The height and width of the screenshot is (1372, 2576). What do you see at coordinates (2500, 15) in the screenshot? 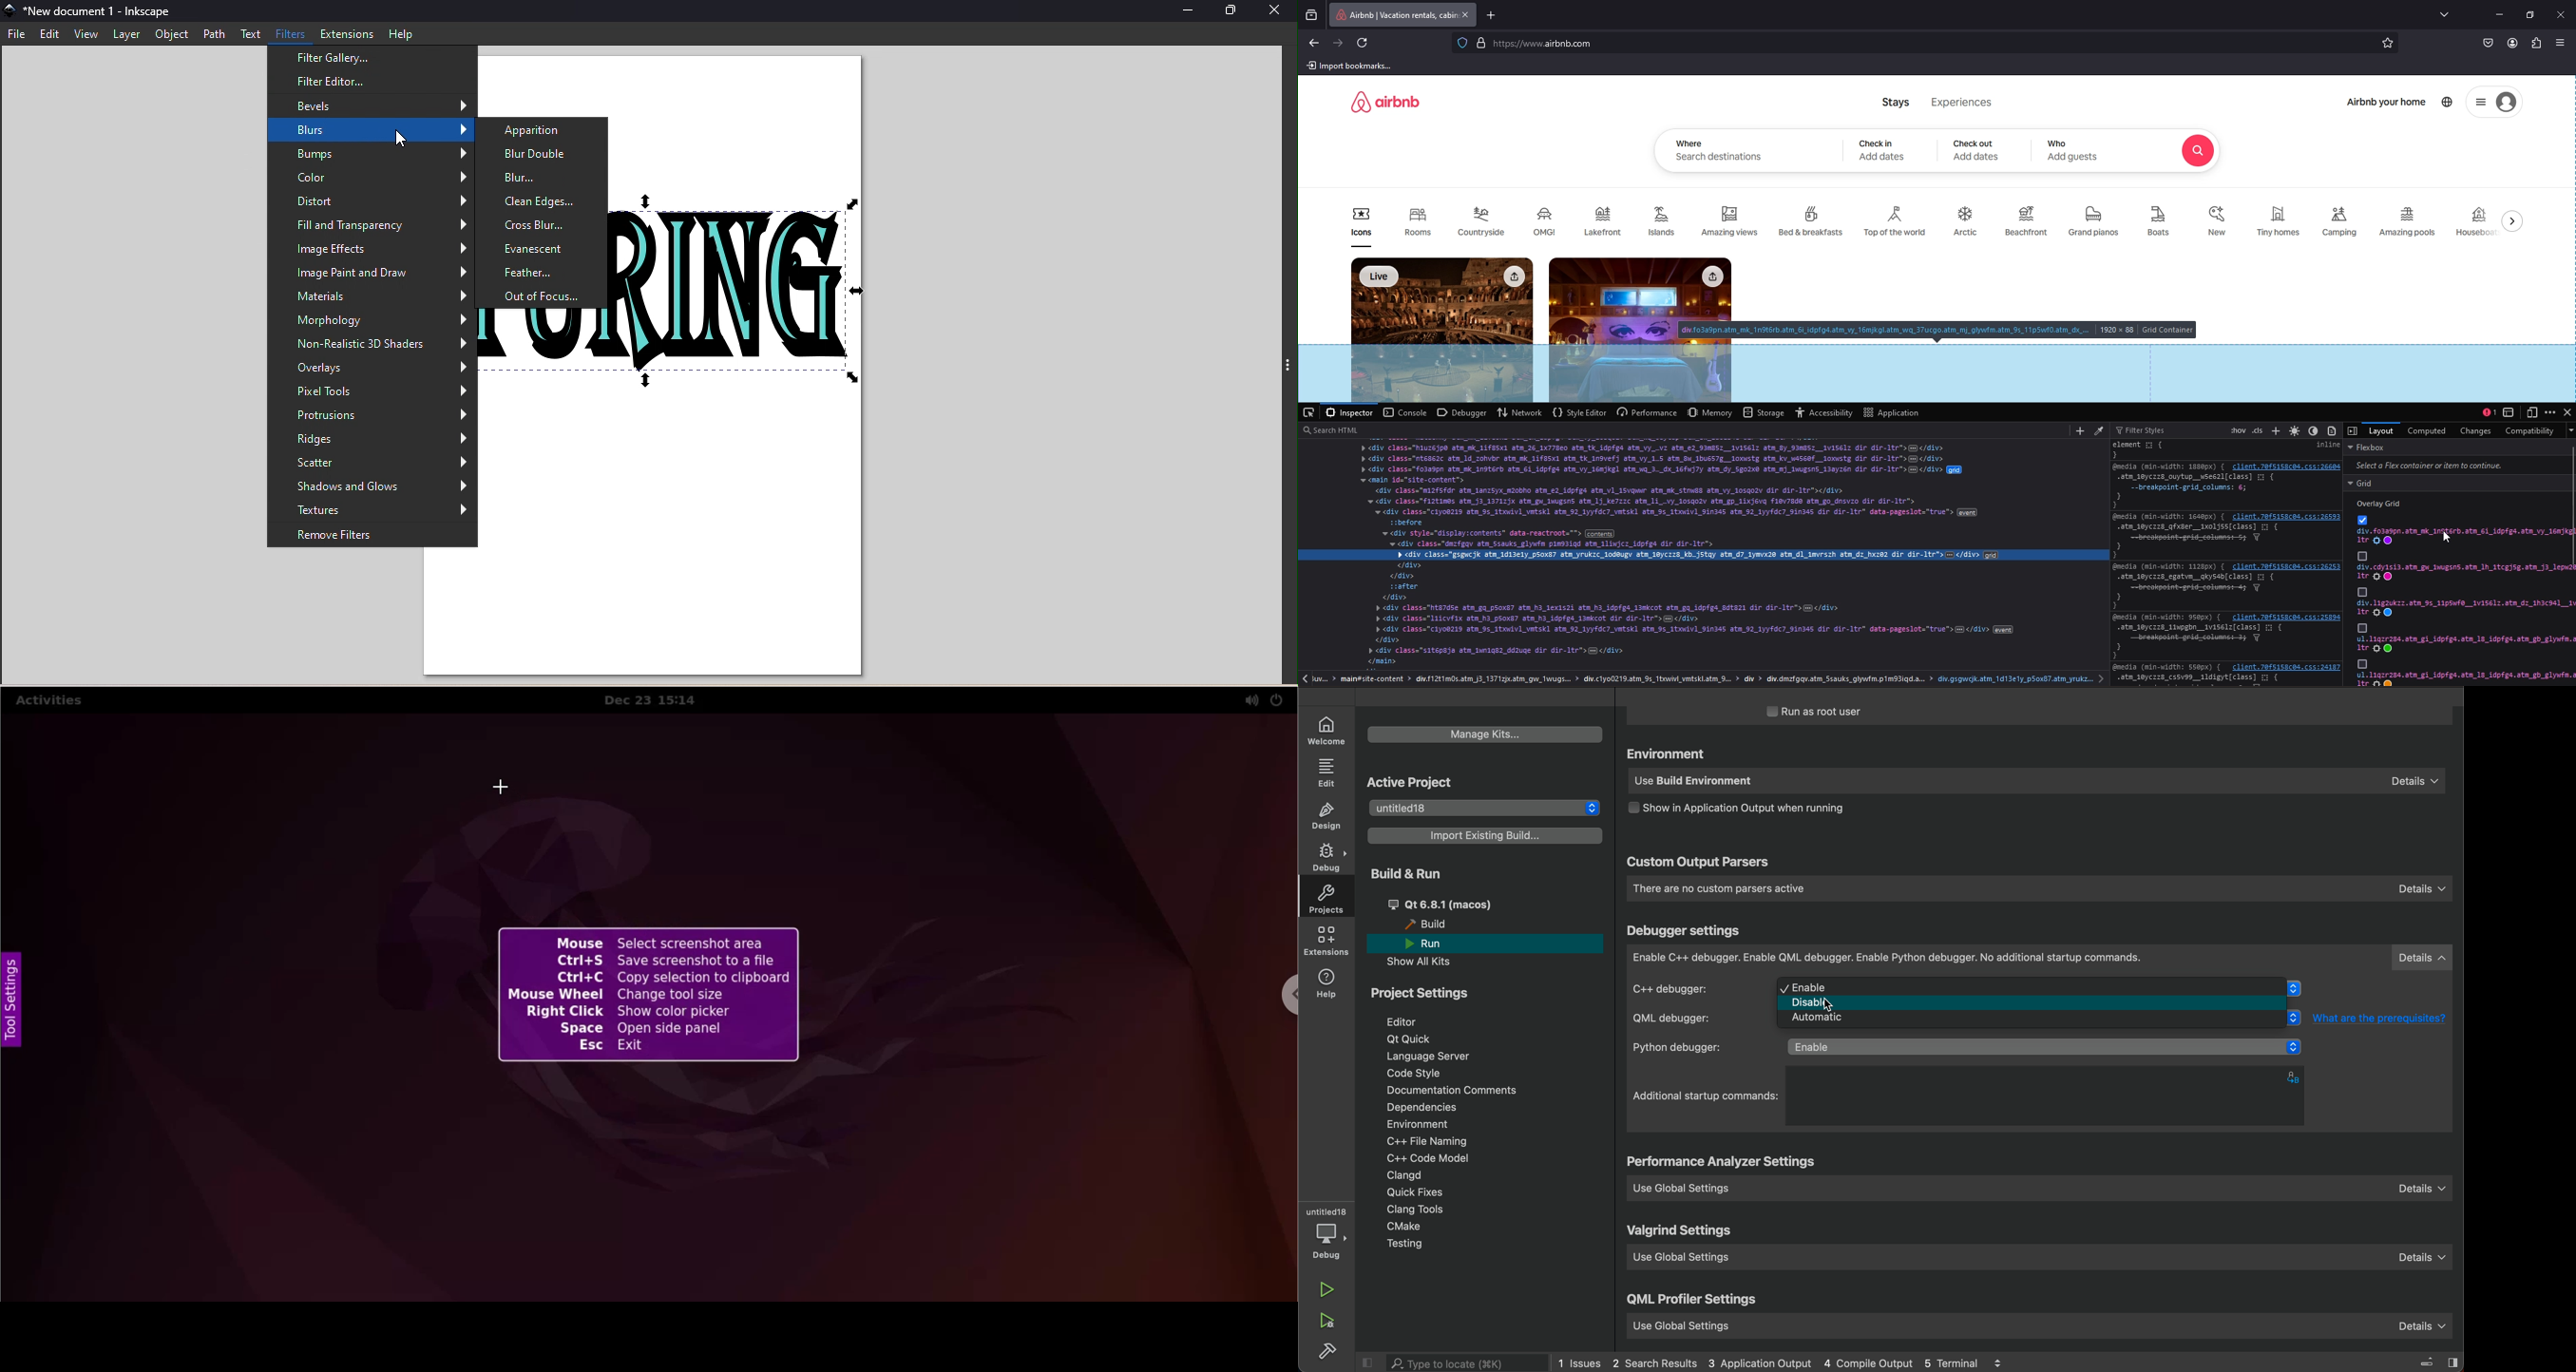
I see `minimize` at bounding box center [2500, 15].